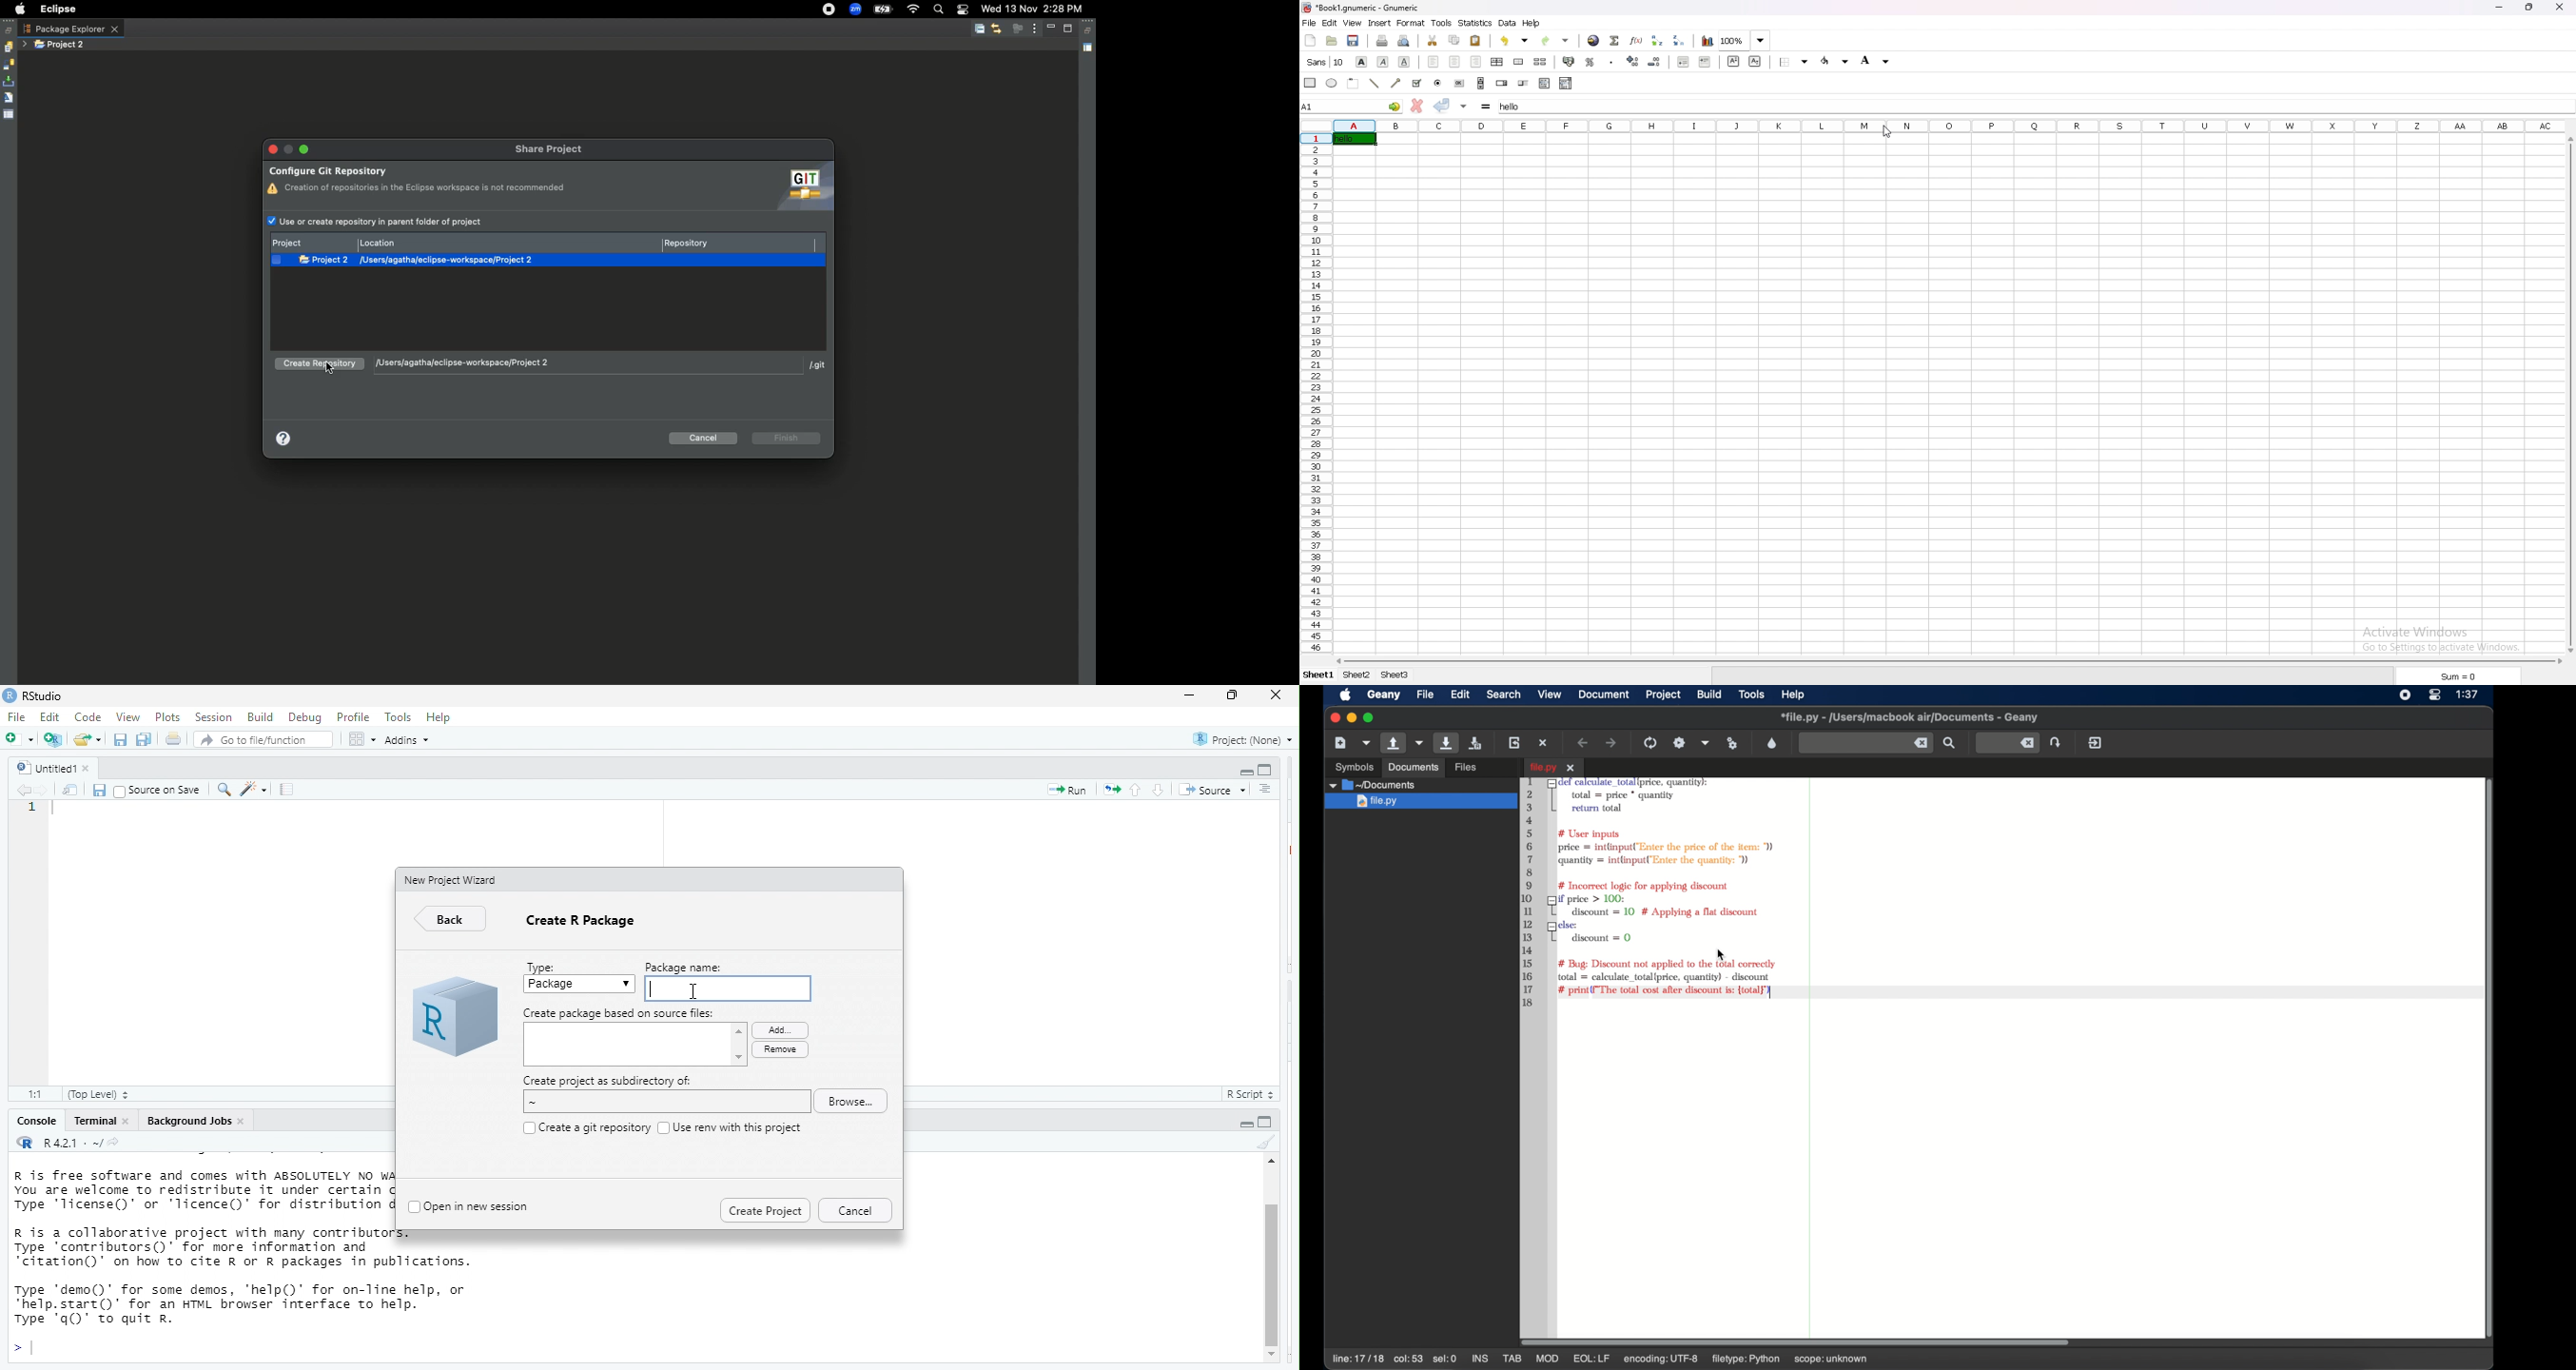 This screenshot has width=2576, height=1372. I want to click on zoom level, so click(1746, 40).